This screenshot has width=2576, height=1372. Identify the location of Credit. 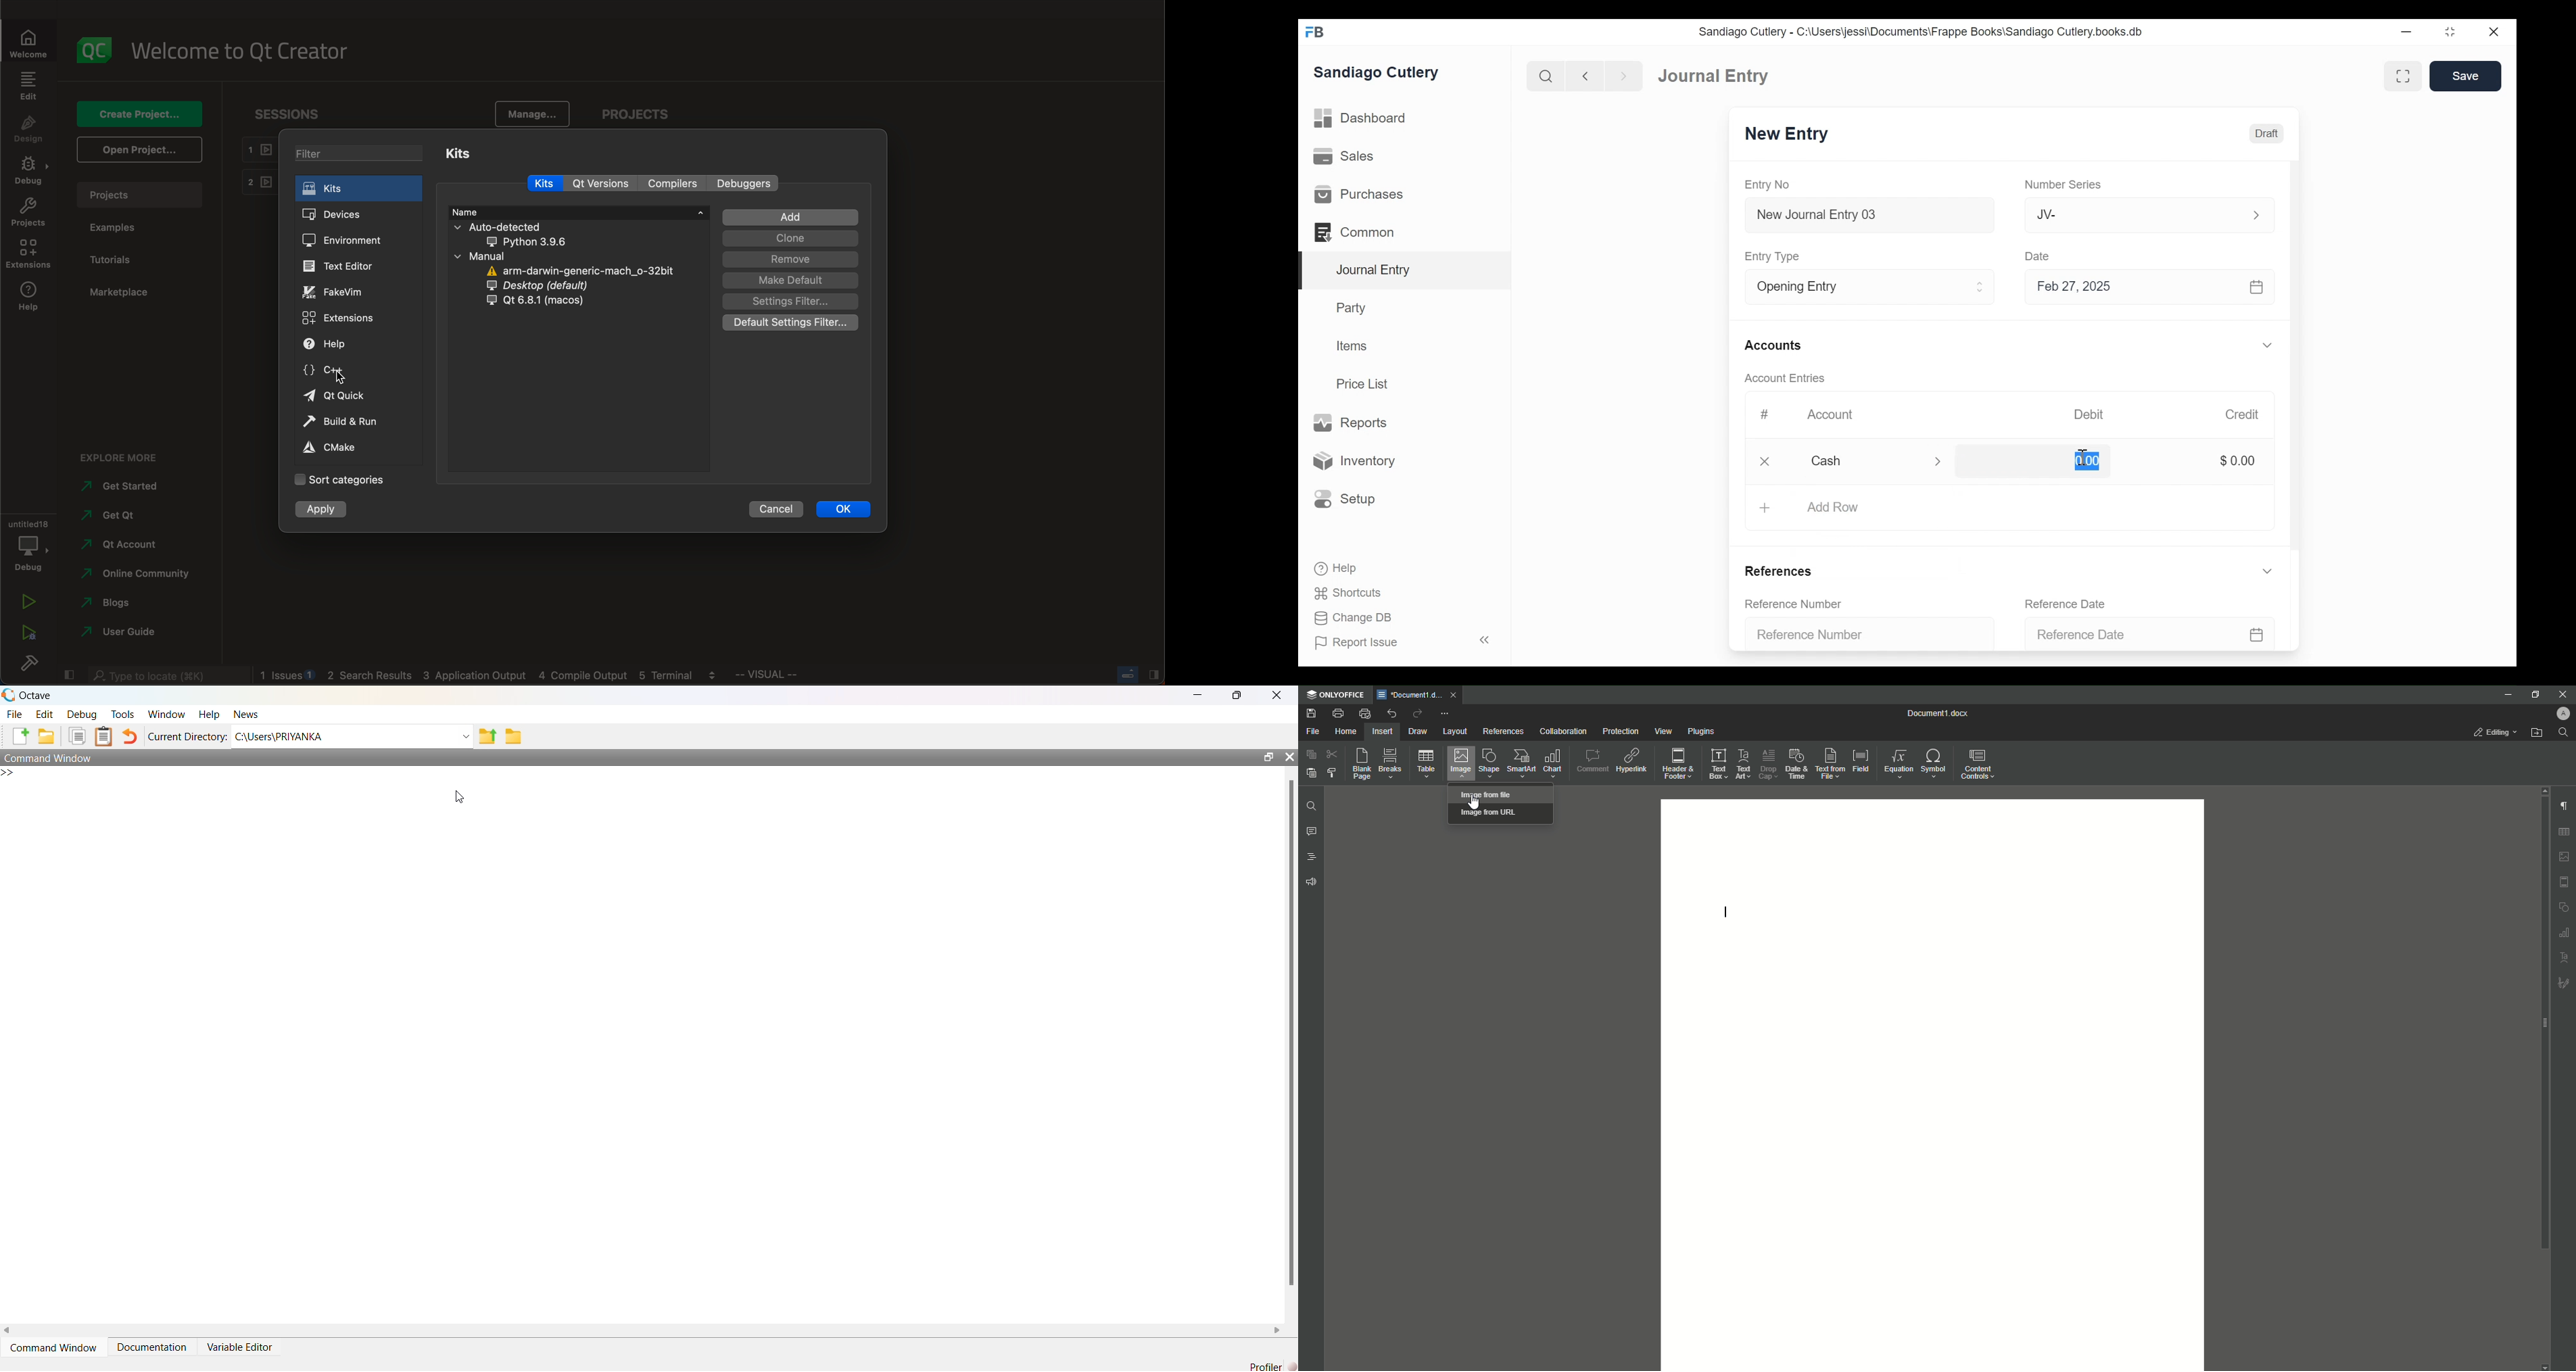
(2244, 414).